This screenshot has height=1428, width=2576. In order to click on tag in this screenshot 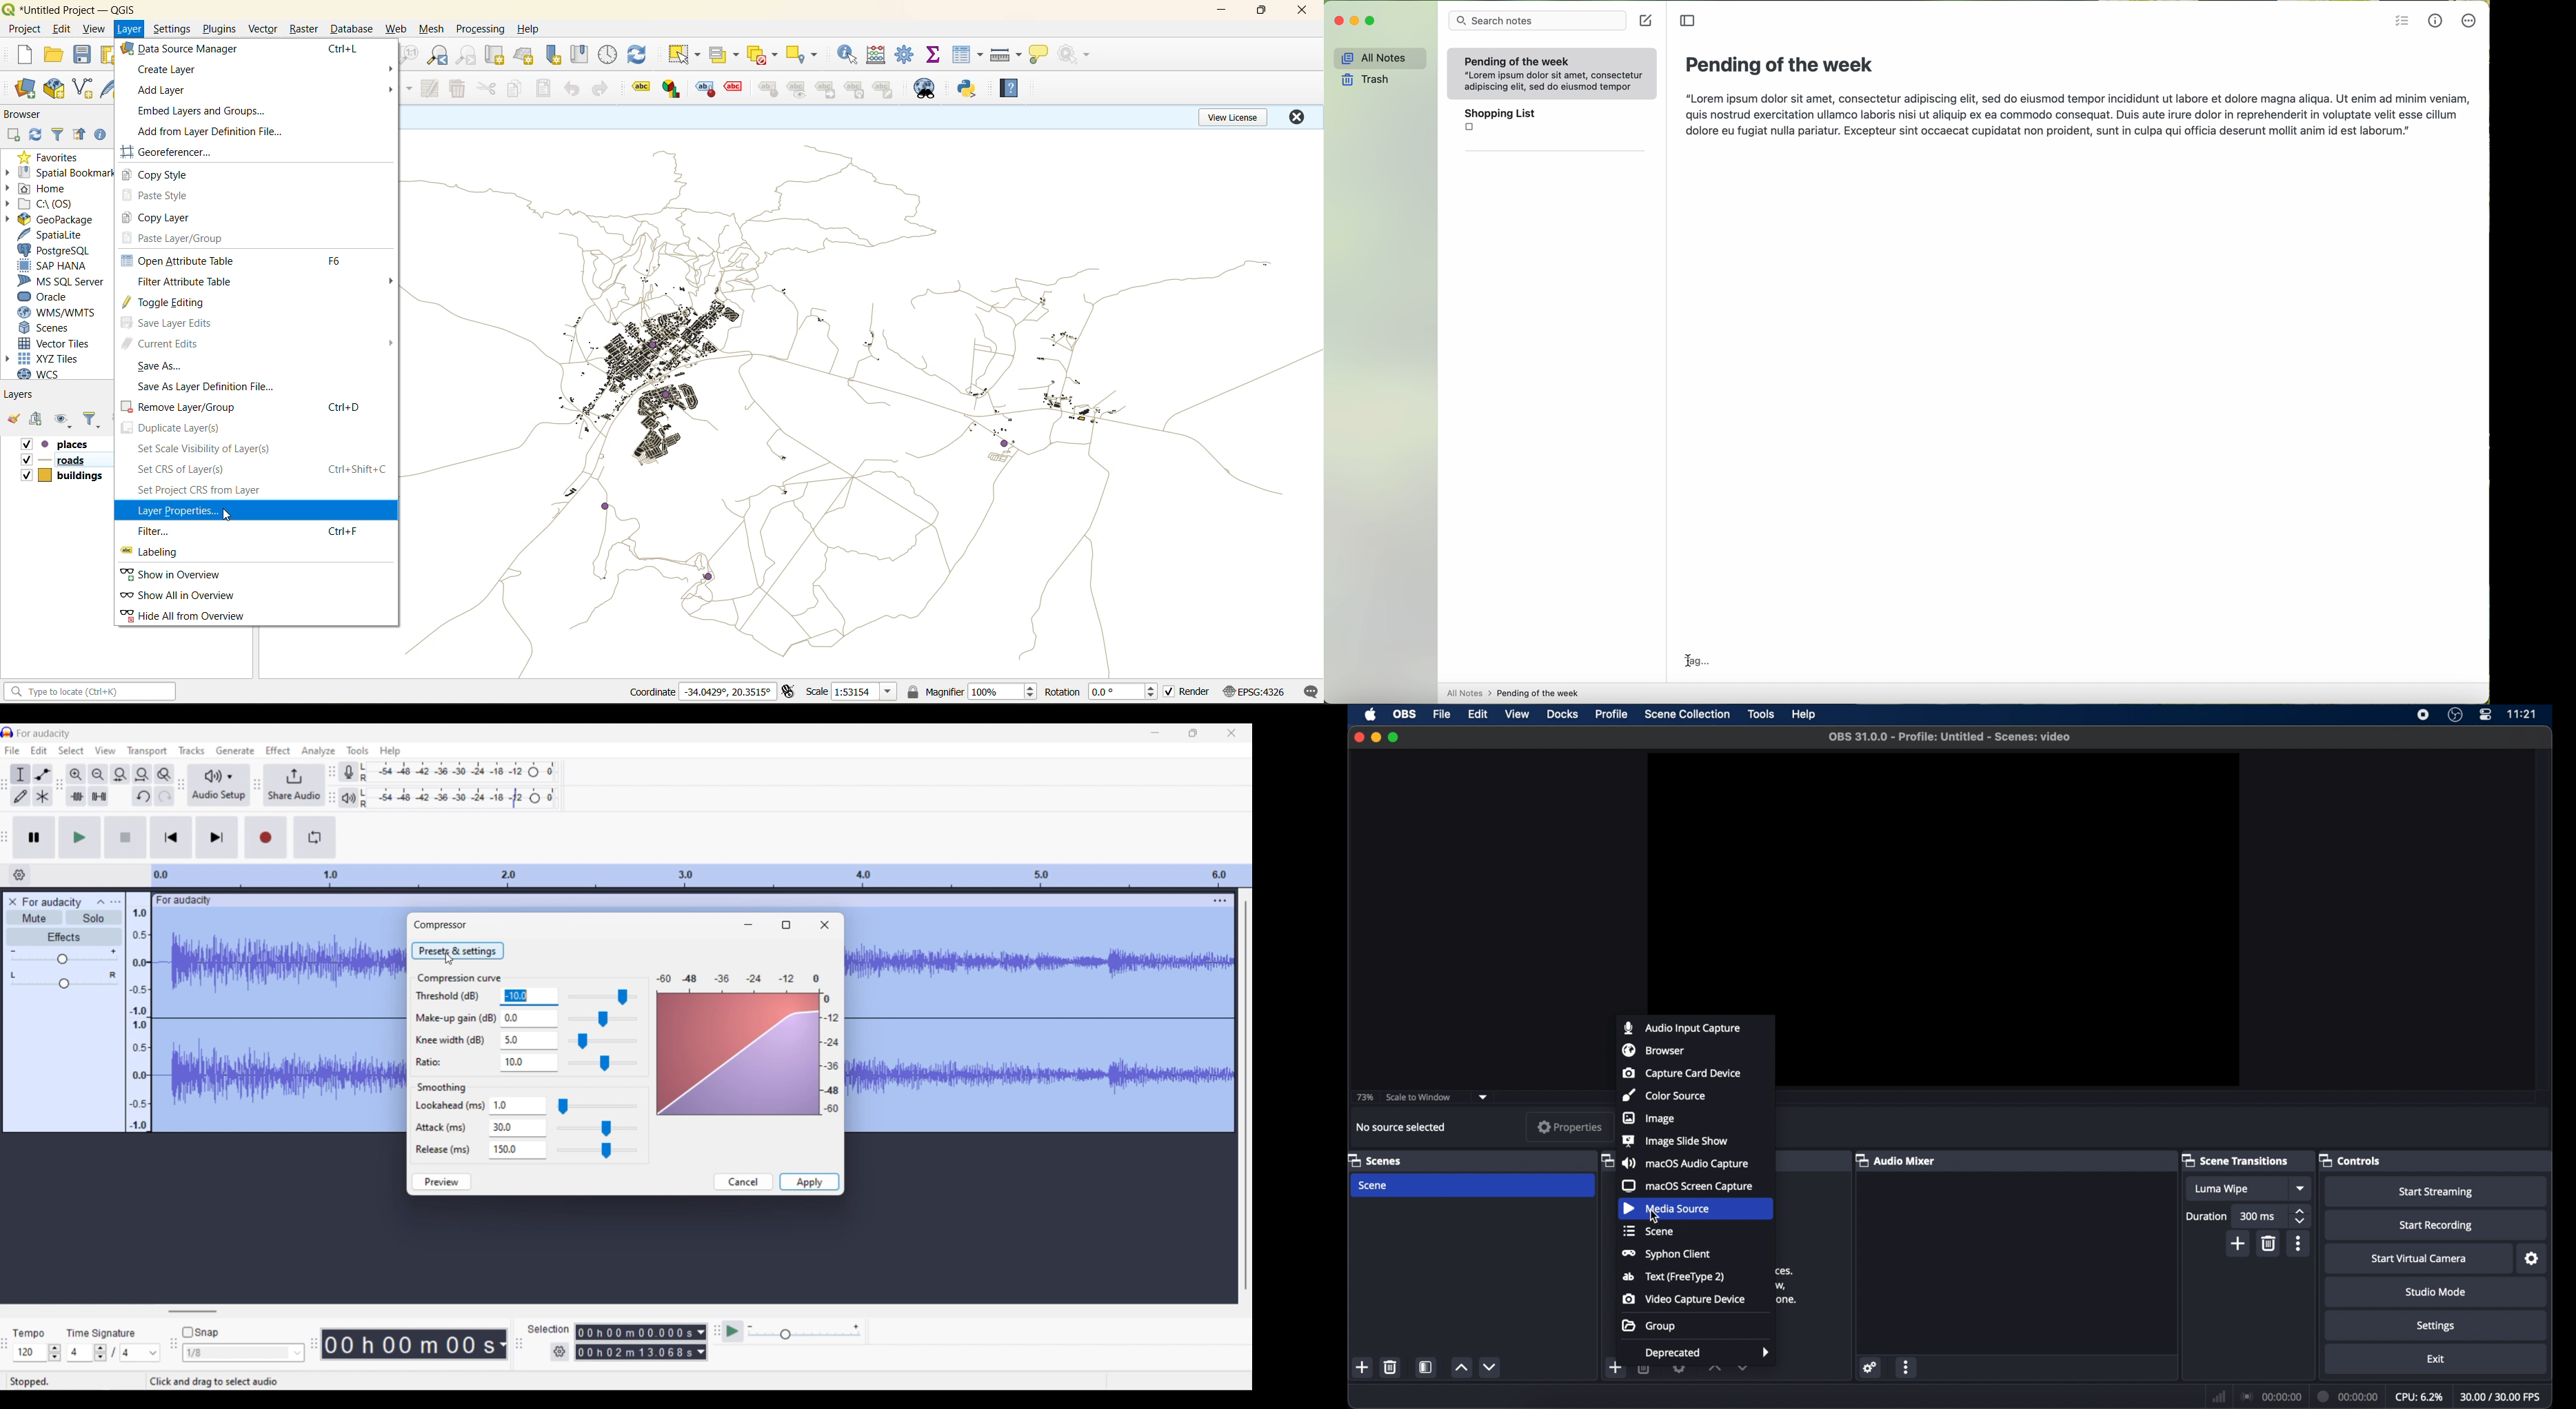, I will do `click(1698, 662)`.